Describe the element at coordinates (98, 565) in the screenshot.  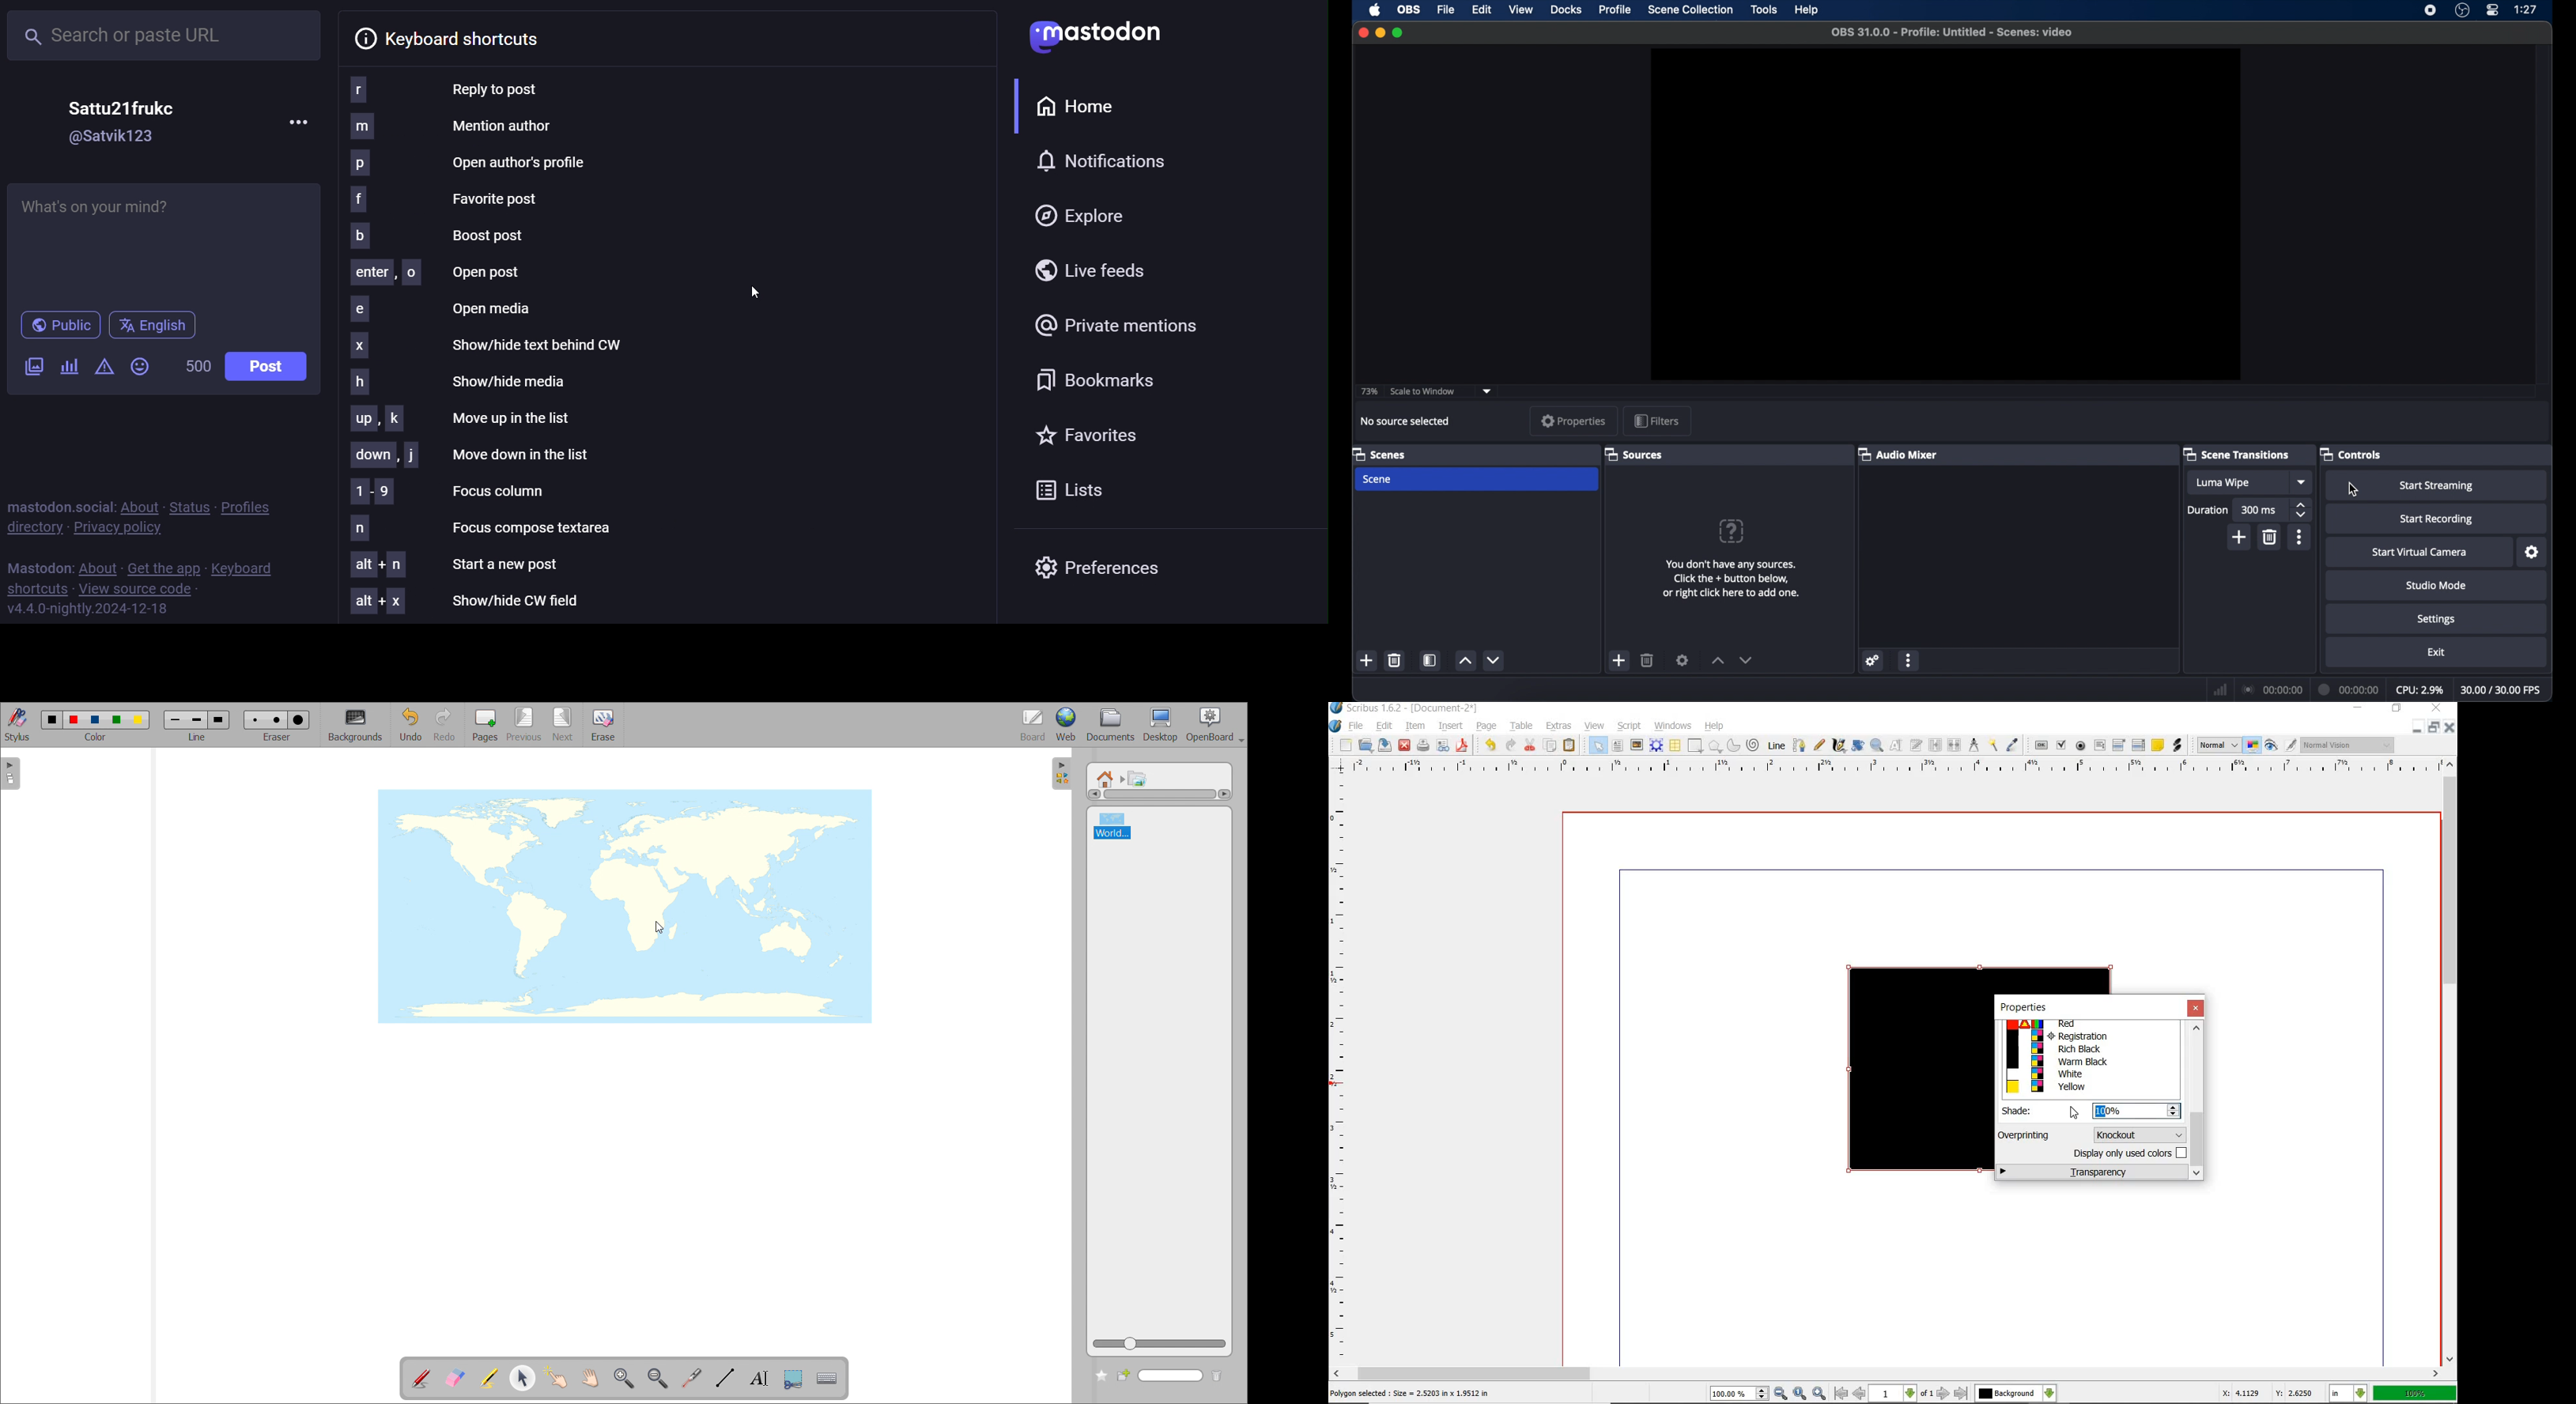
I see `about` at that location.